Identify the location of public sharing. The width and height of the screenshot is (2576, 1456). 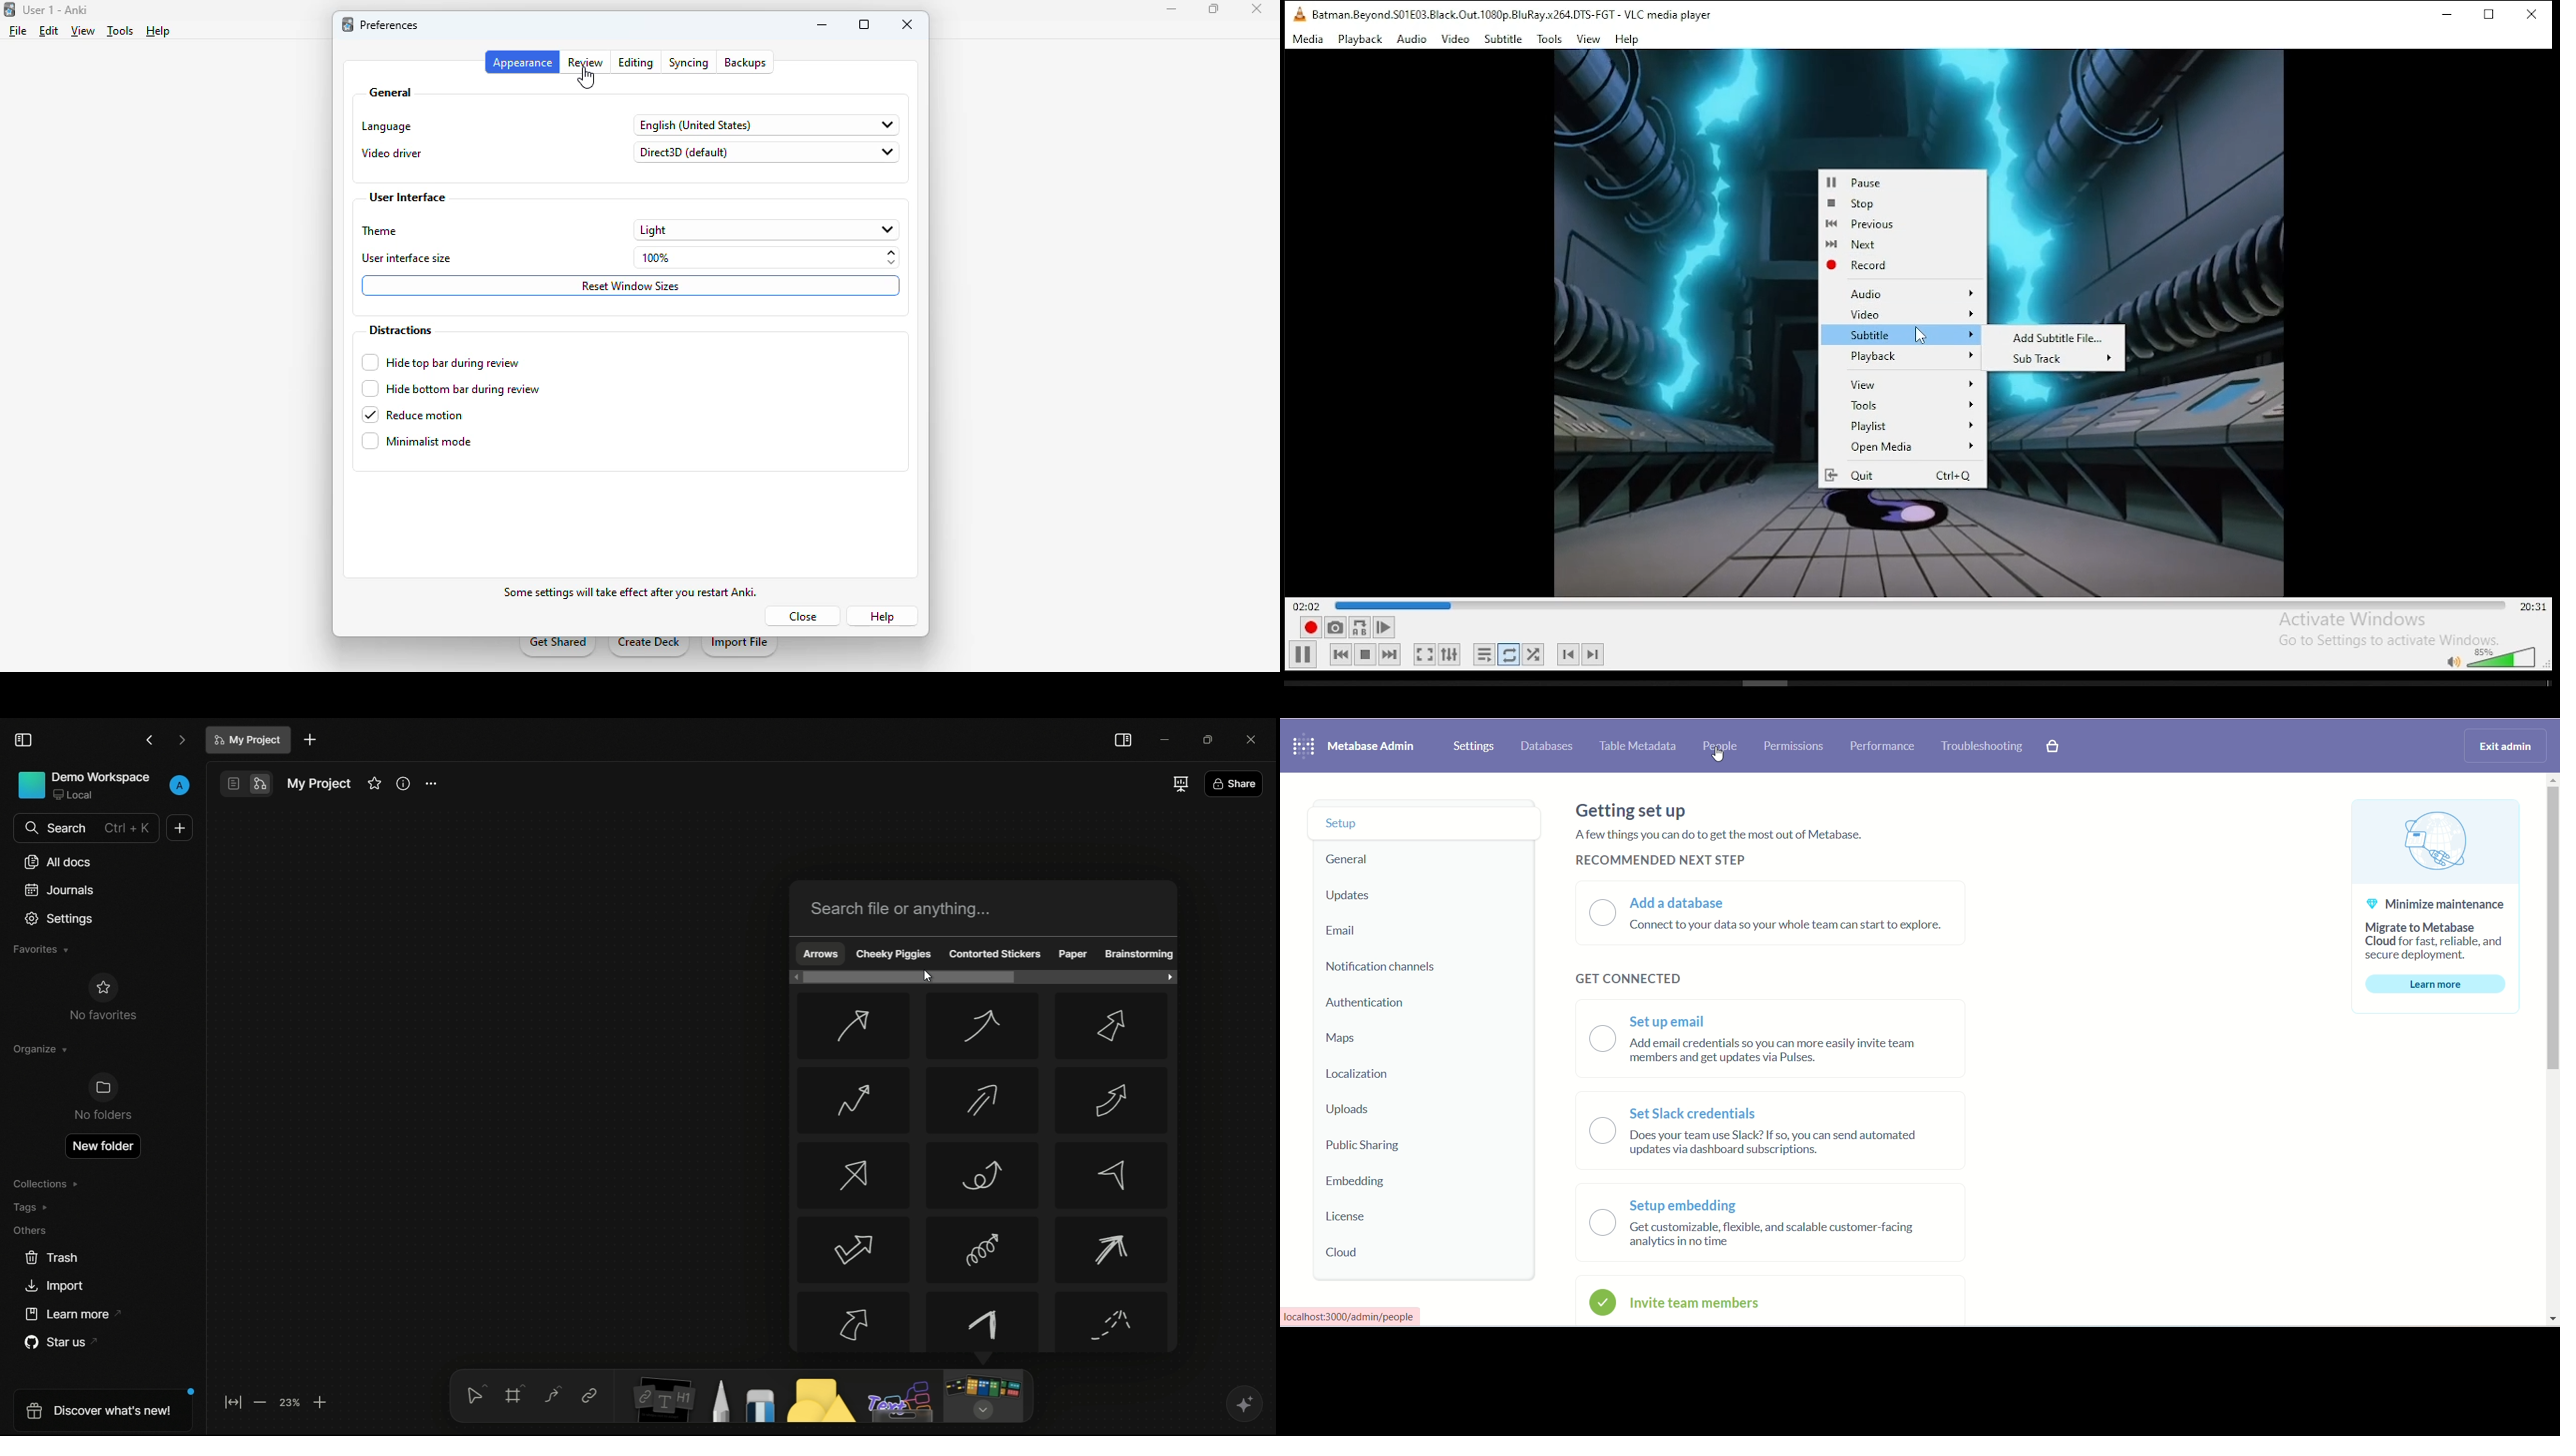
(1367, 1148).